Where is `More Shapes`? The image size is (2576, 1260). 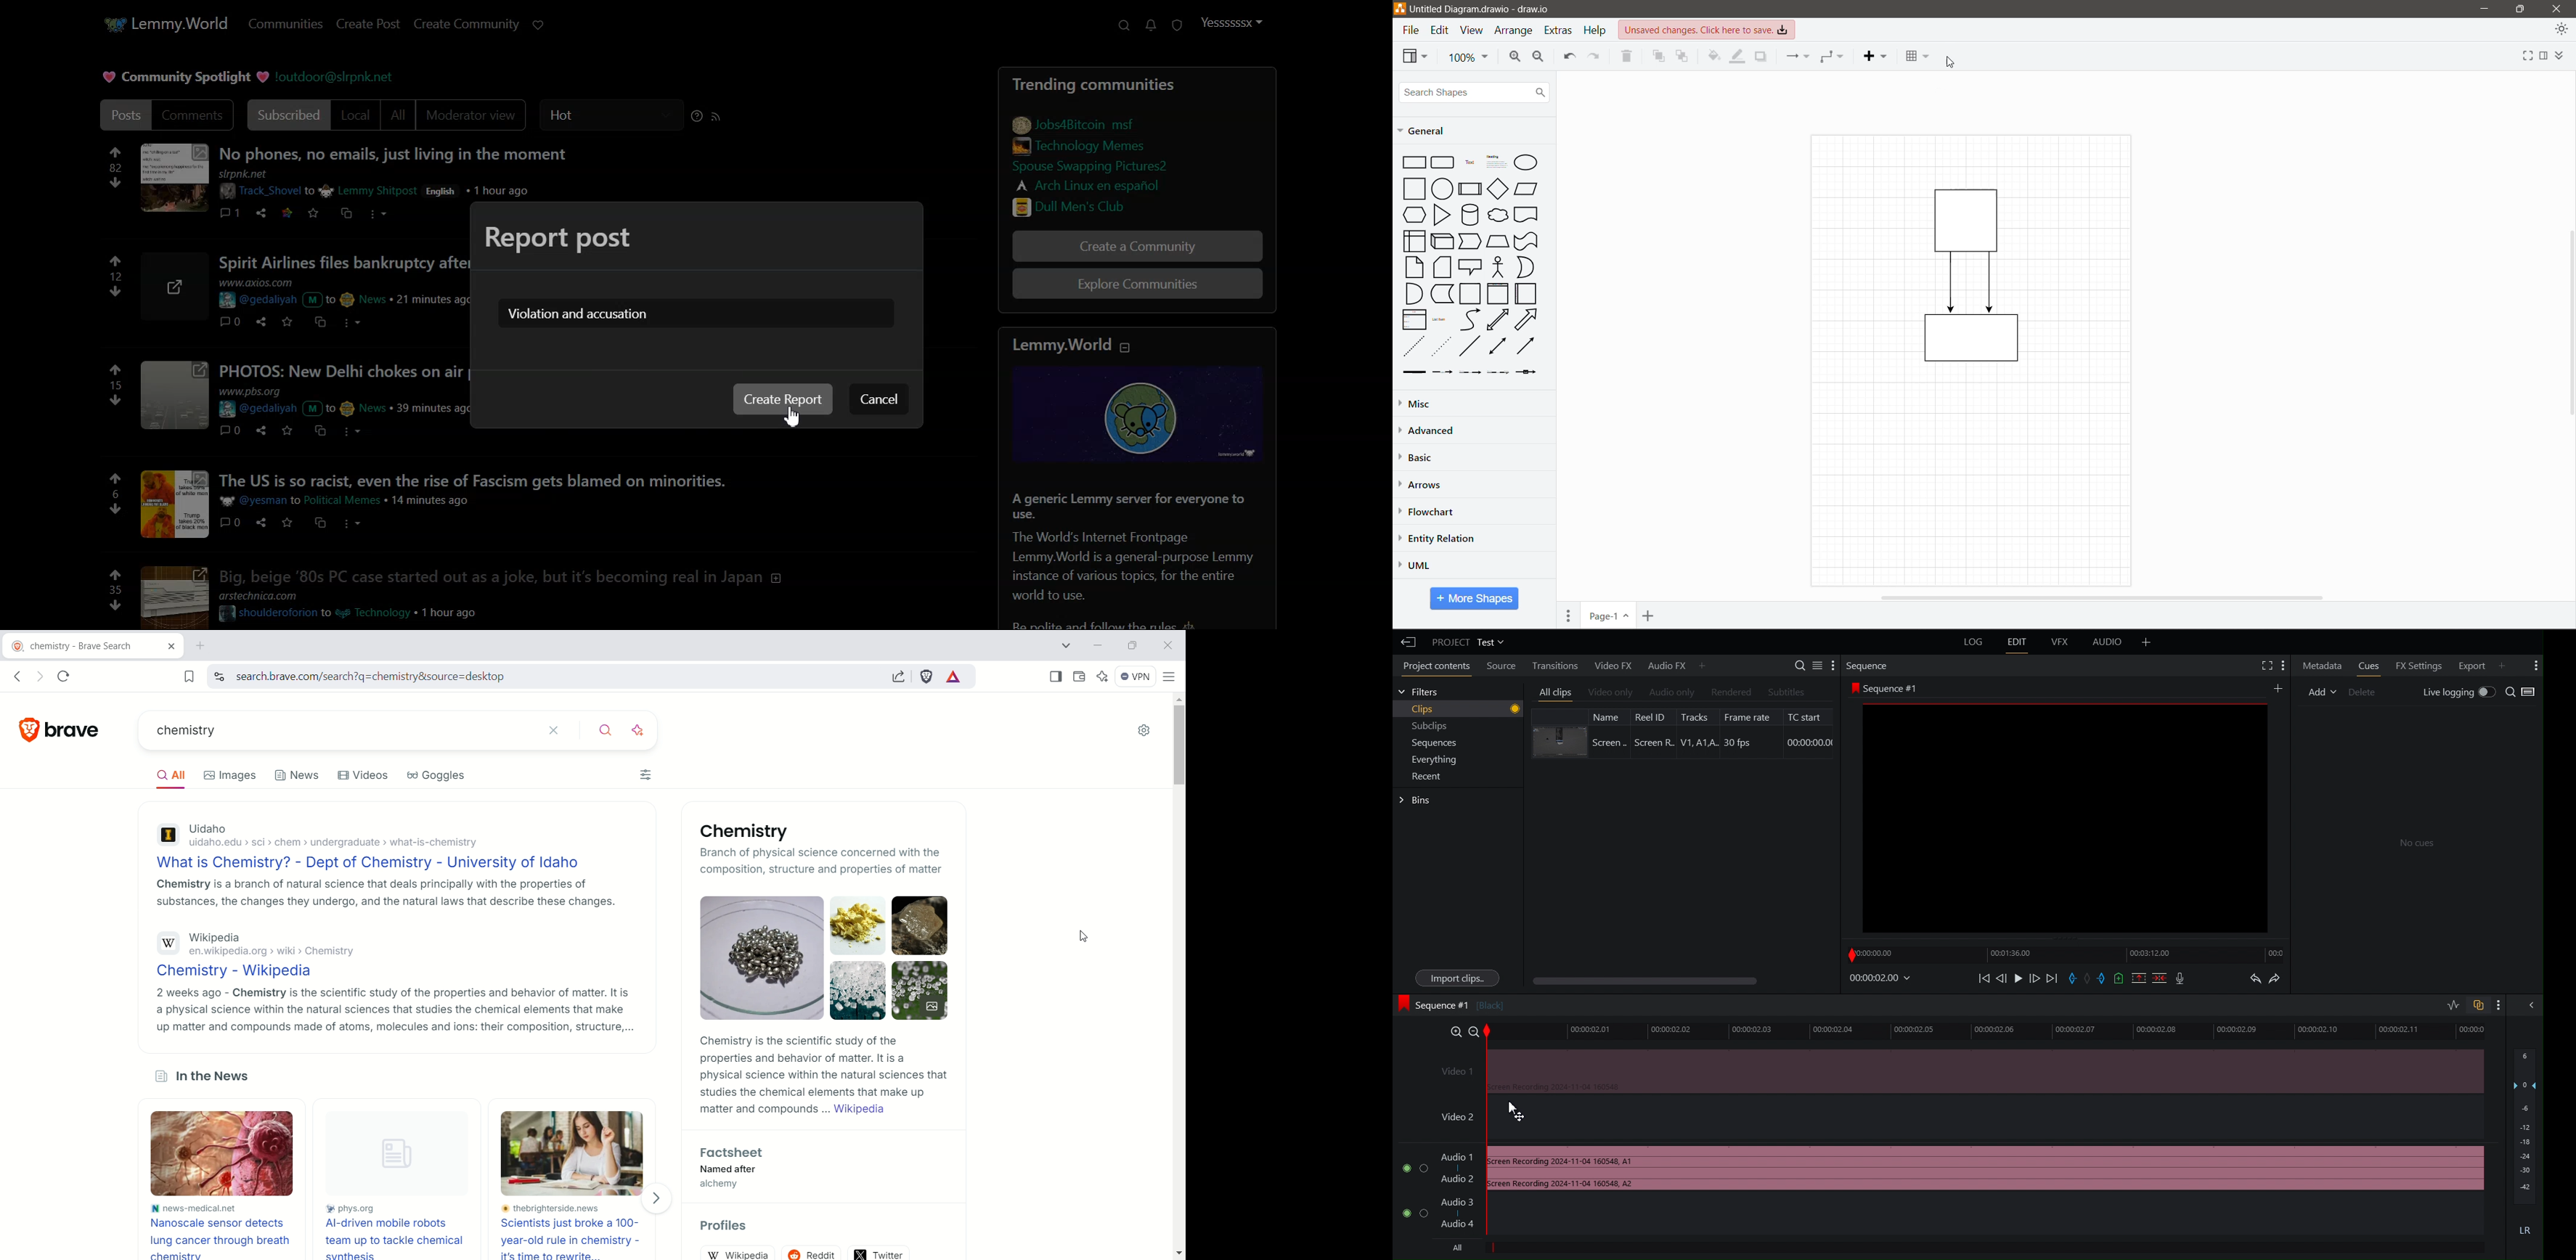 More Shapes is located at coordinates (1475, 599).